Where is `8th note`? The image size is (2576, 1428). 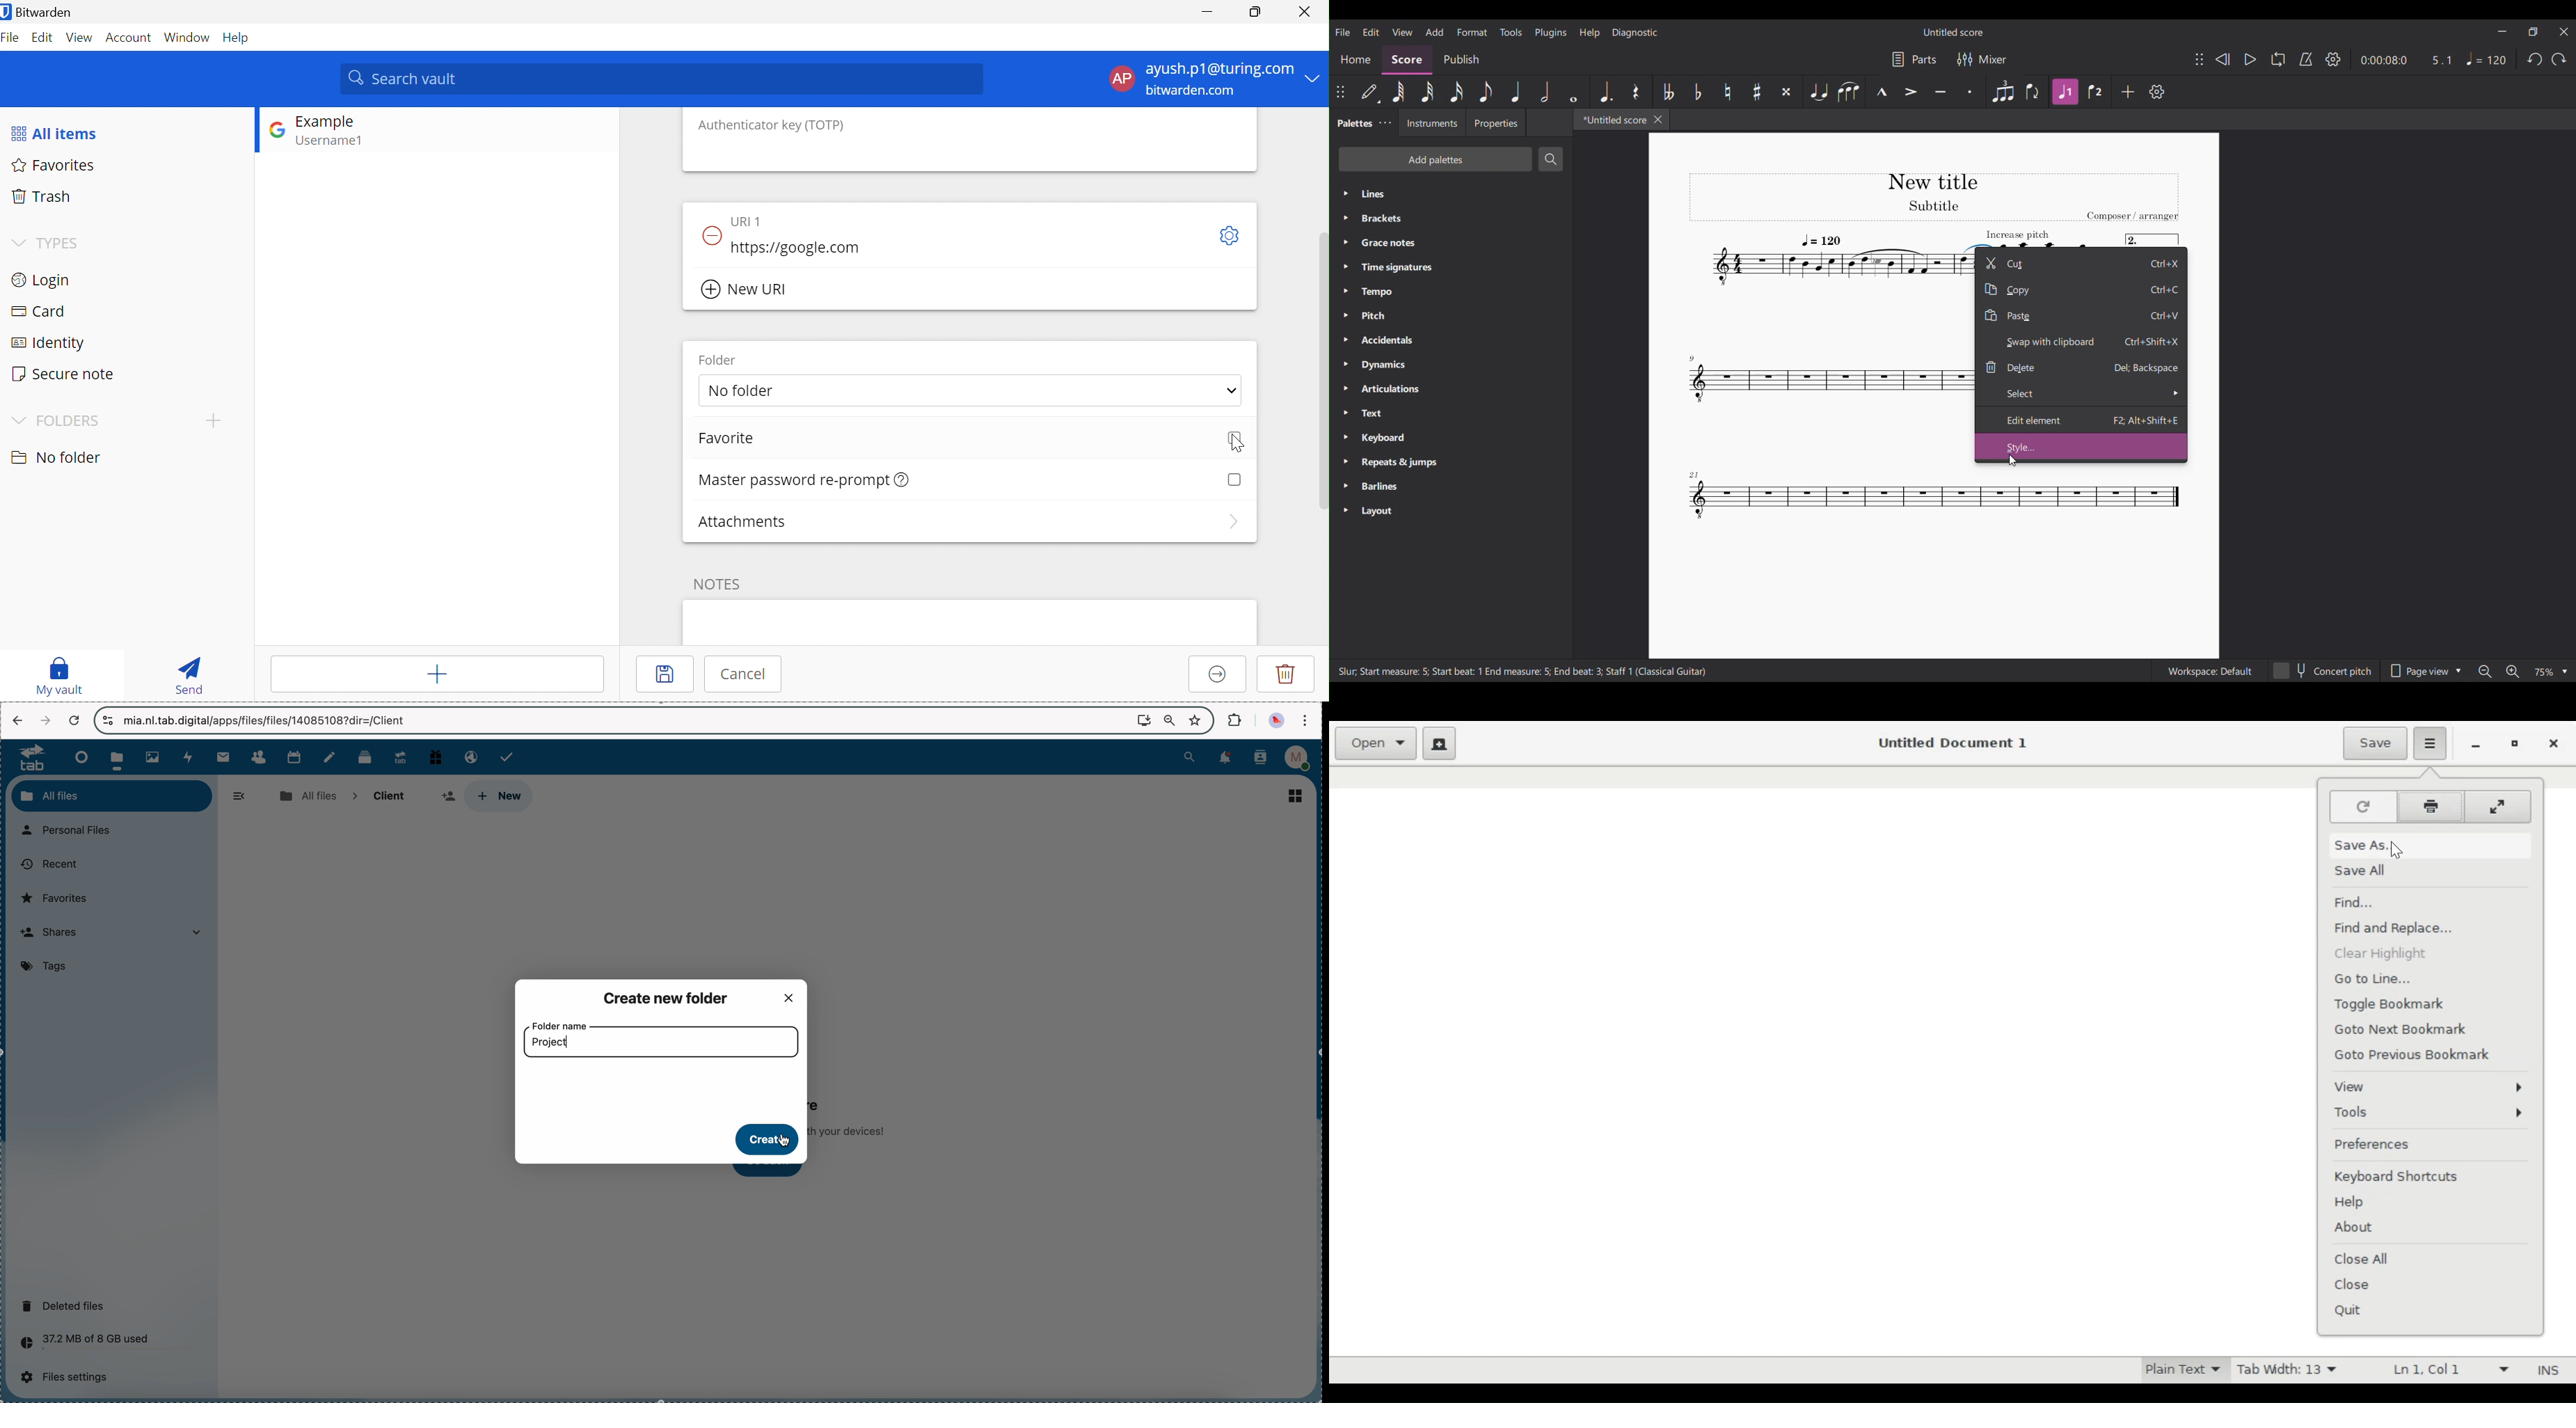 8th note is located at coordinates (1486, 92).